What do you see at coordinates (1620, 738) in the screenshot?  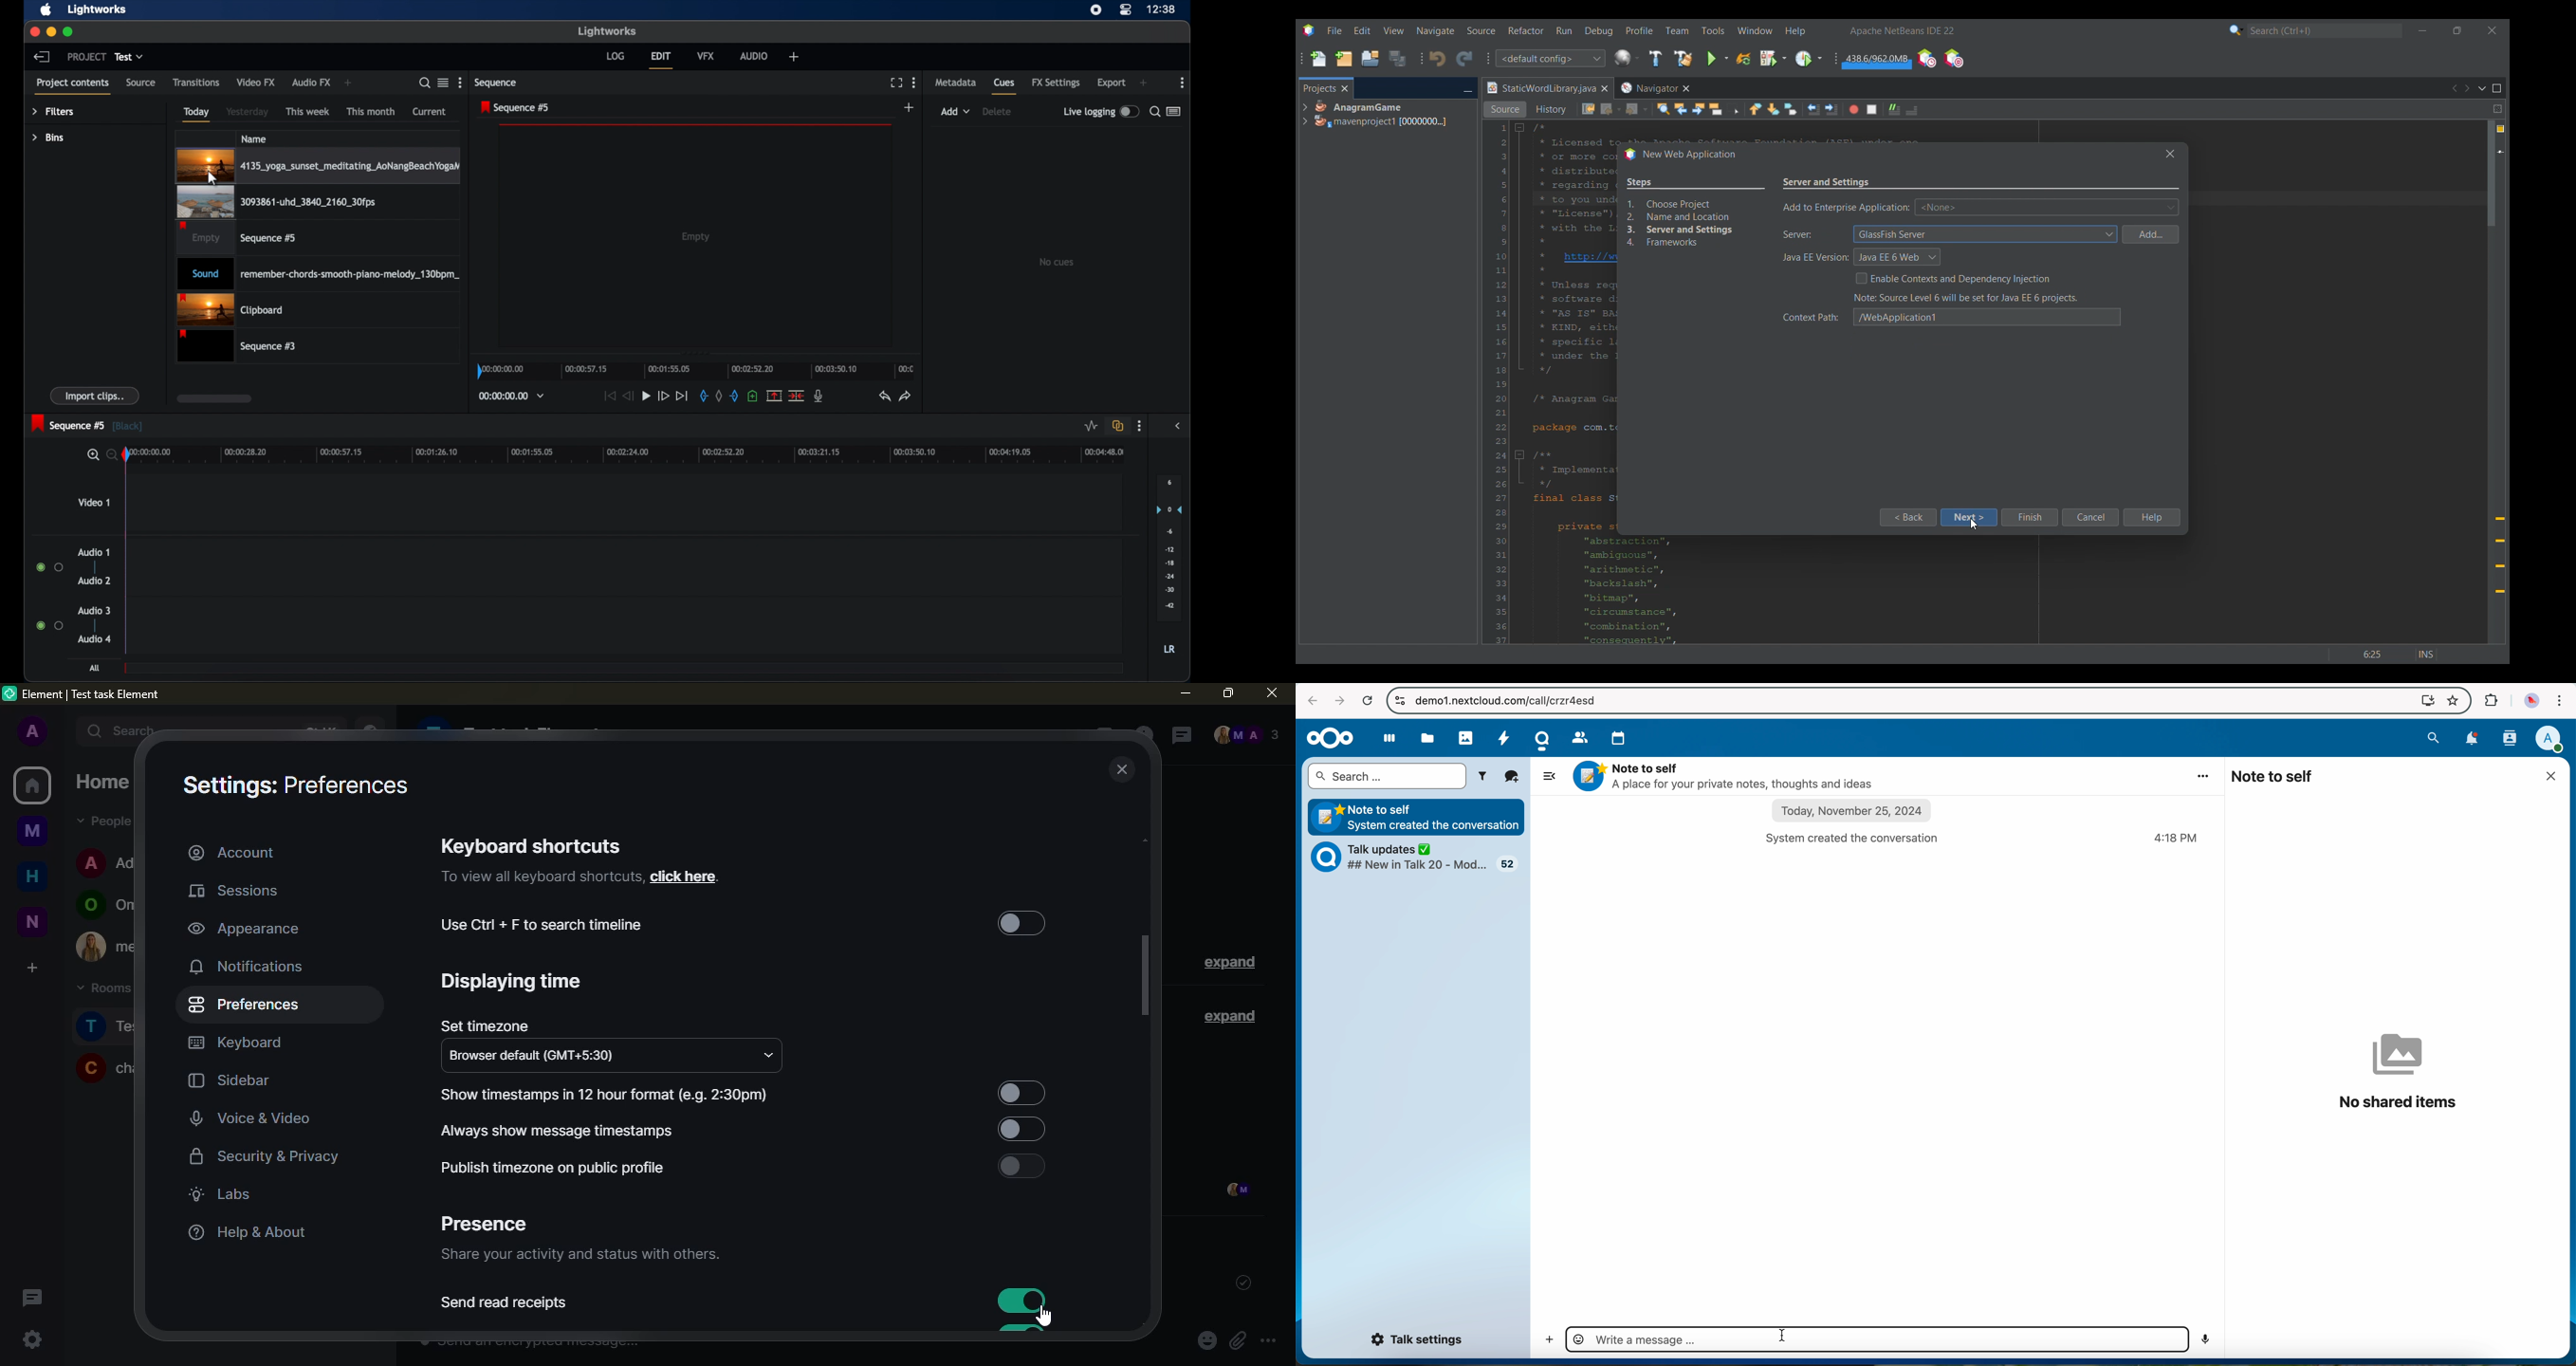 I see `calendar` at bounding box center [1620, 738].